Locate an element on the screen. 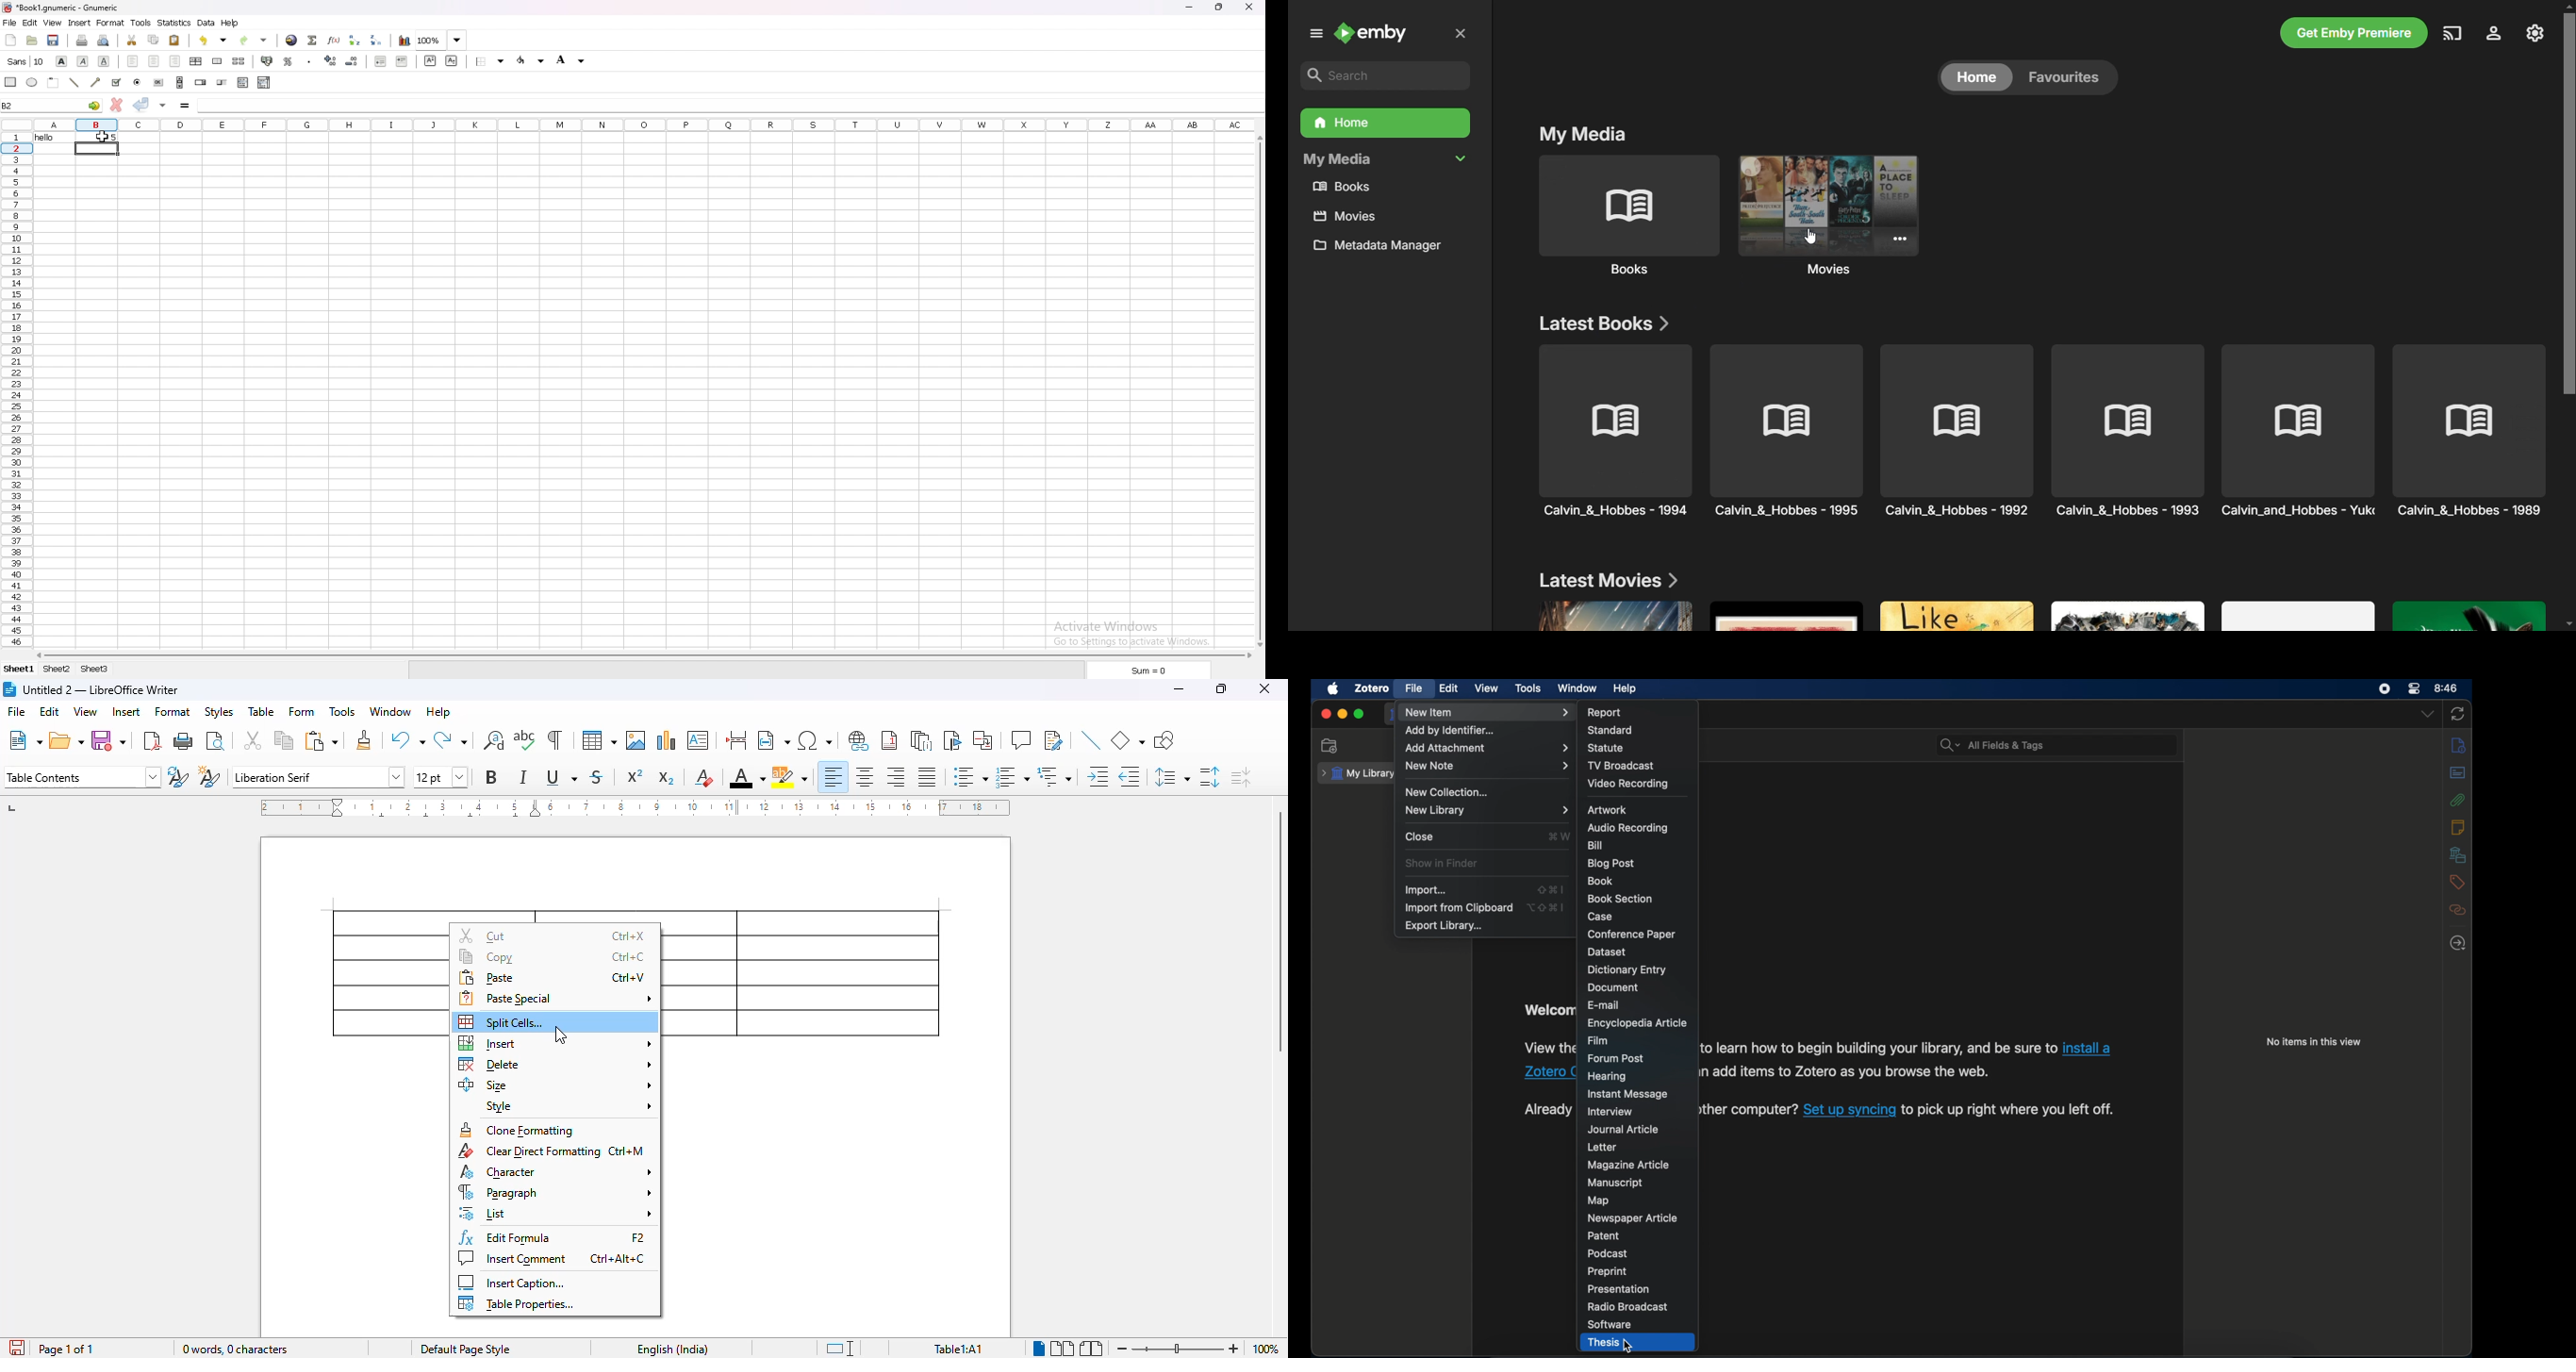 The height and width of the screenshot is (1372, 2576). maximize is located at coordinates (1360, 714).